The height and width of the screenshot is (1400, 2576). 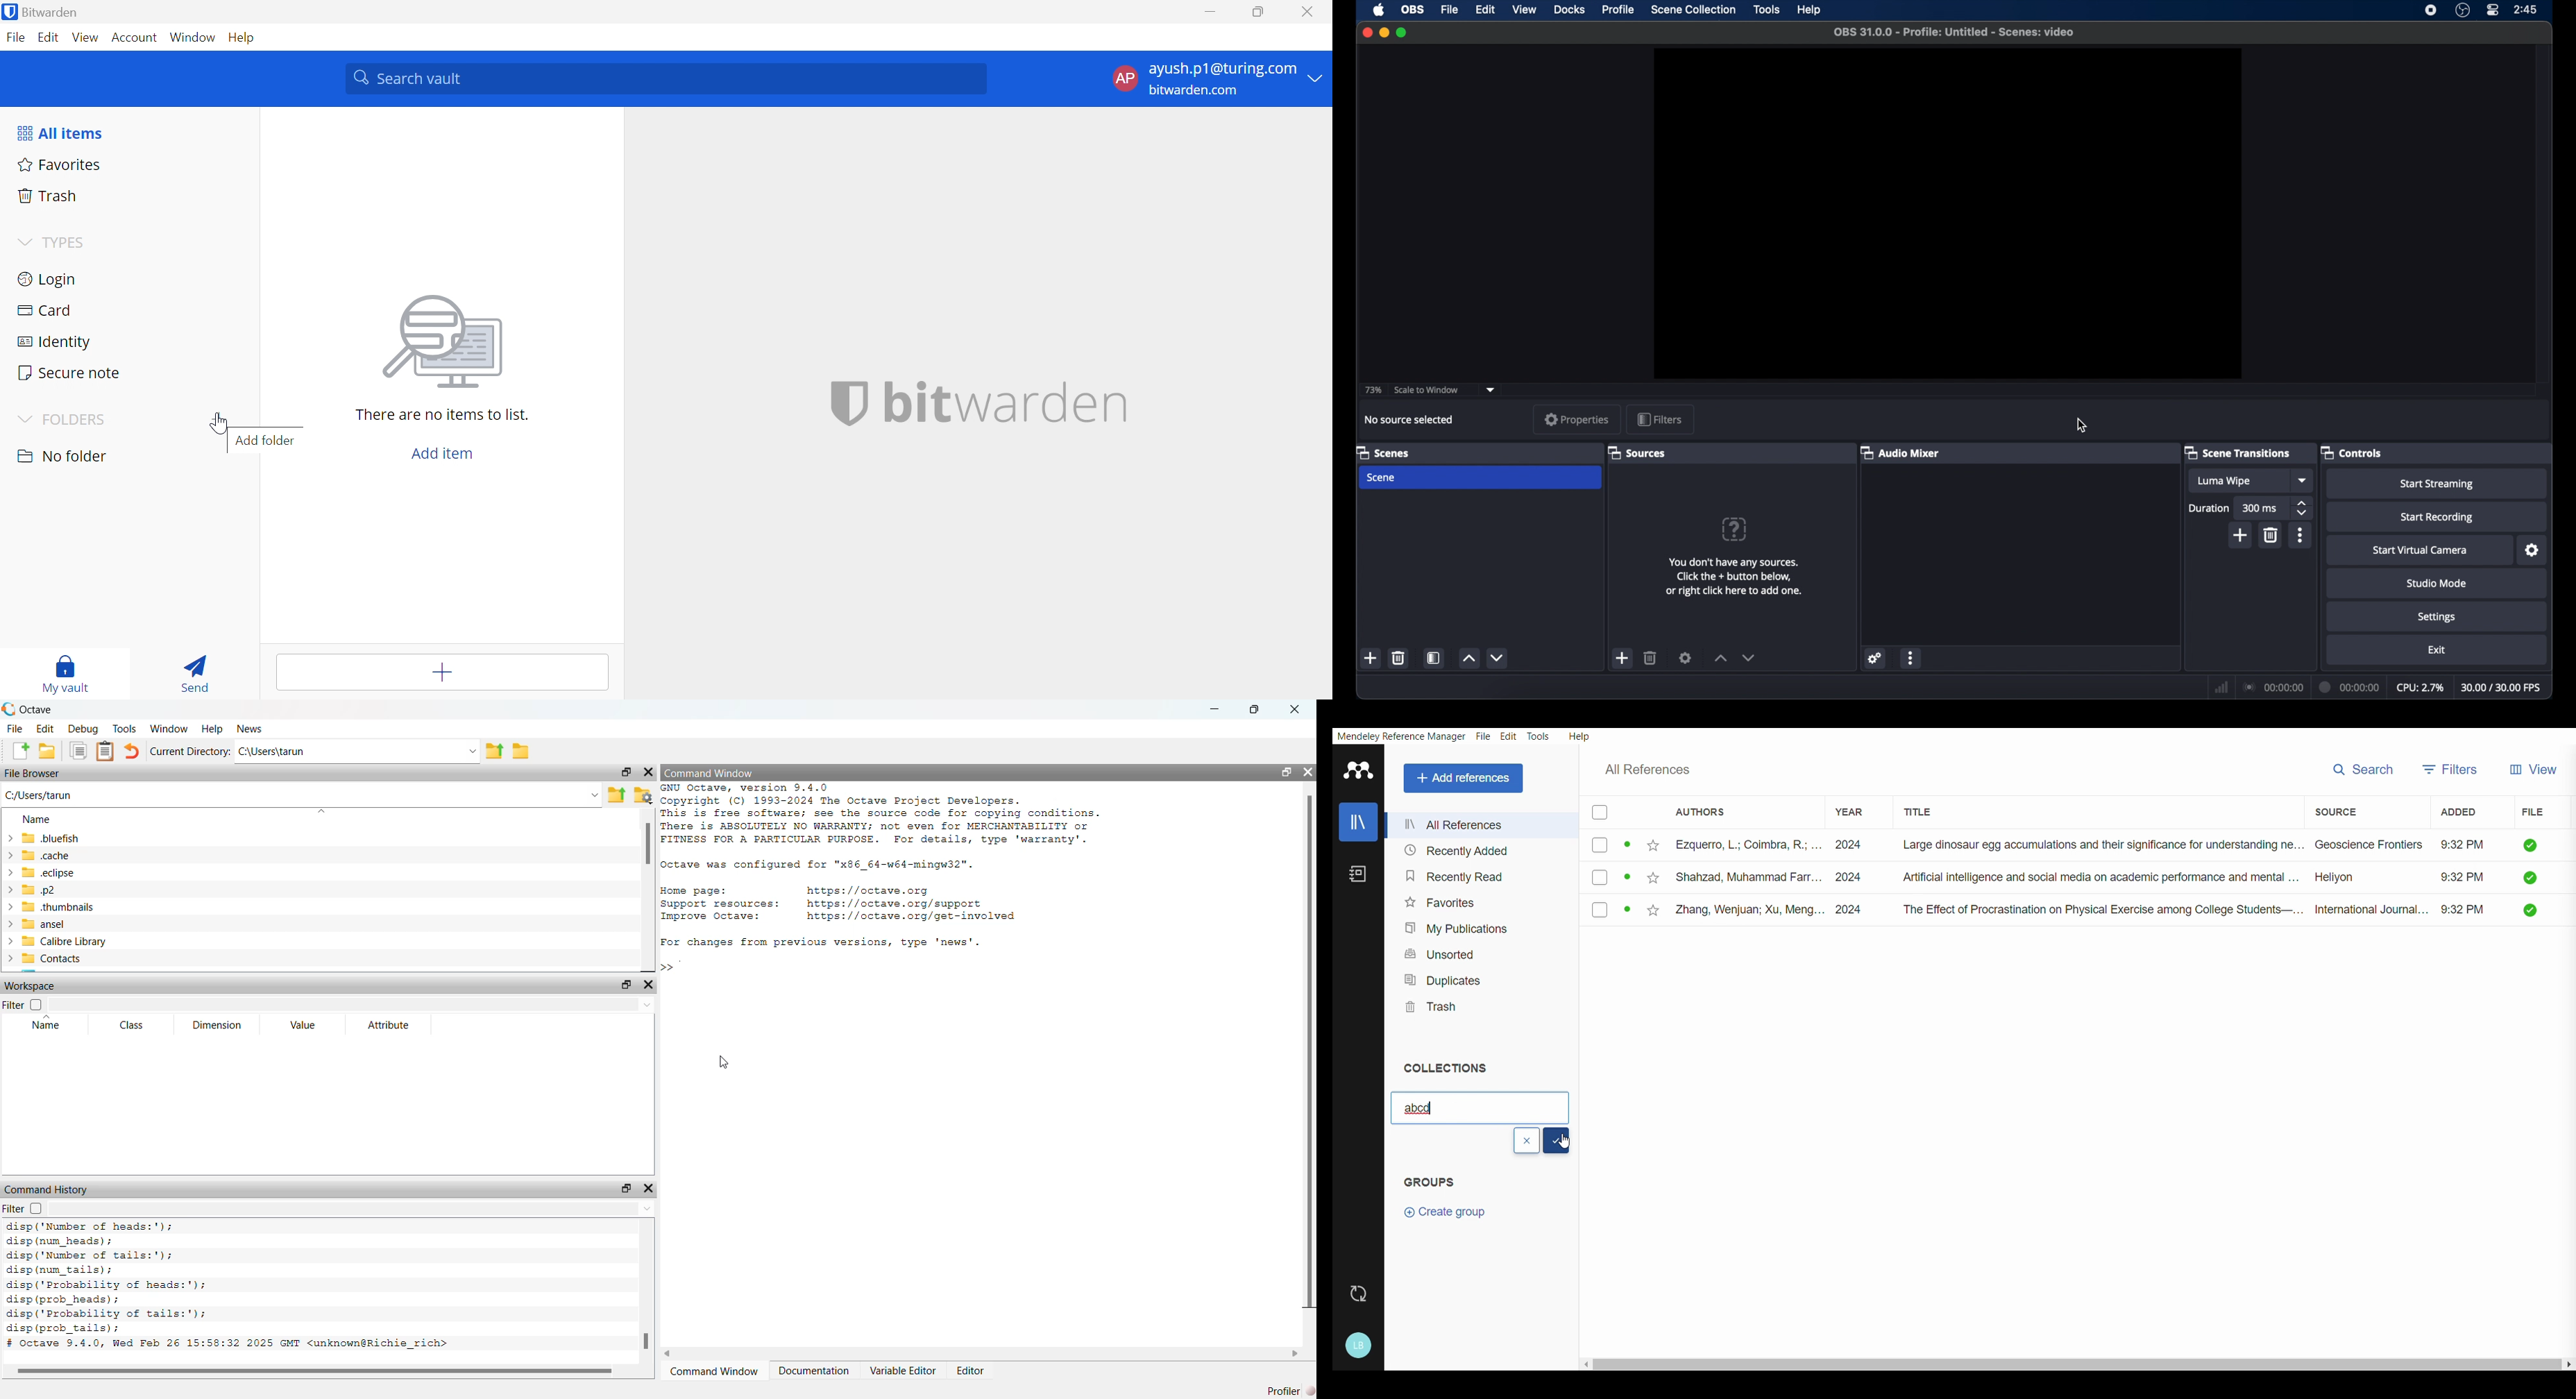 What do you see at coordinates (2525, 9) in the screenshot?
I see `time` at bounding box center [2525, 9].